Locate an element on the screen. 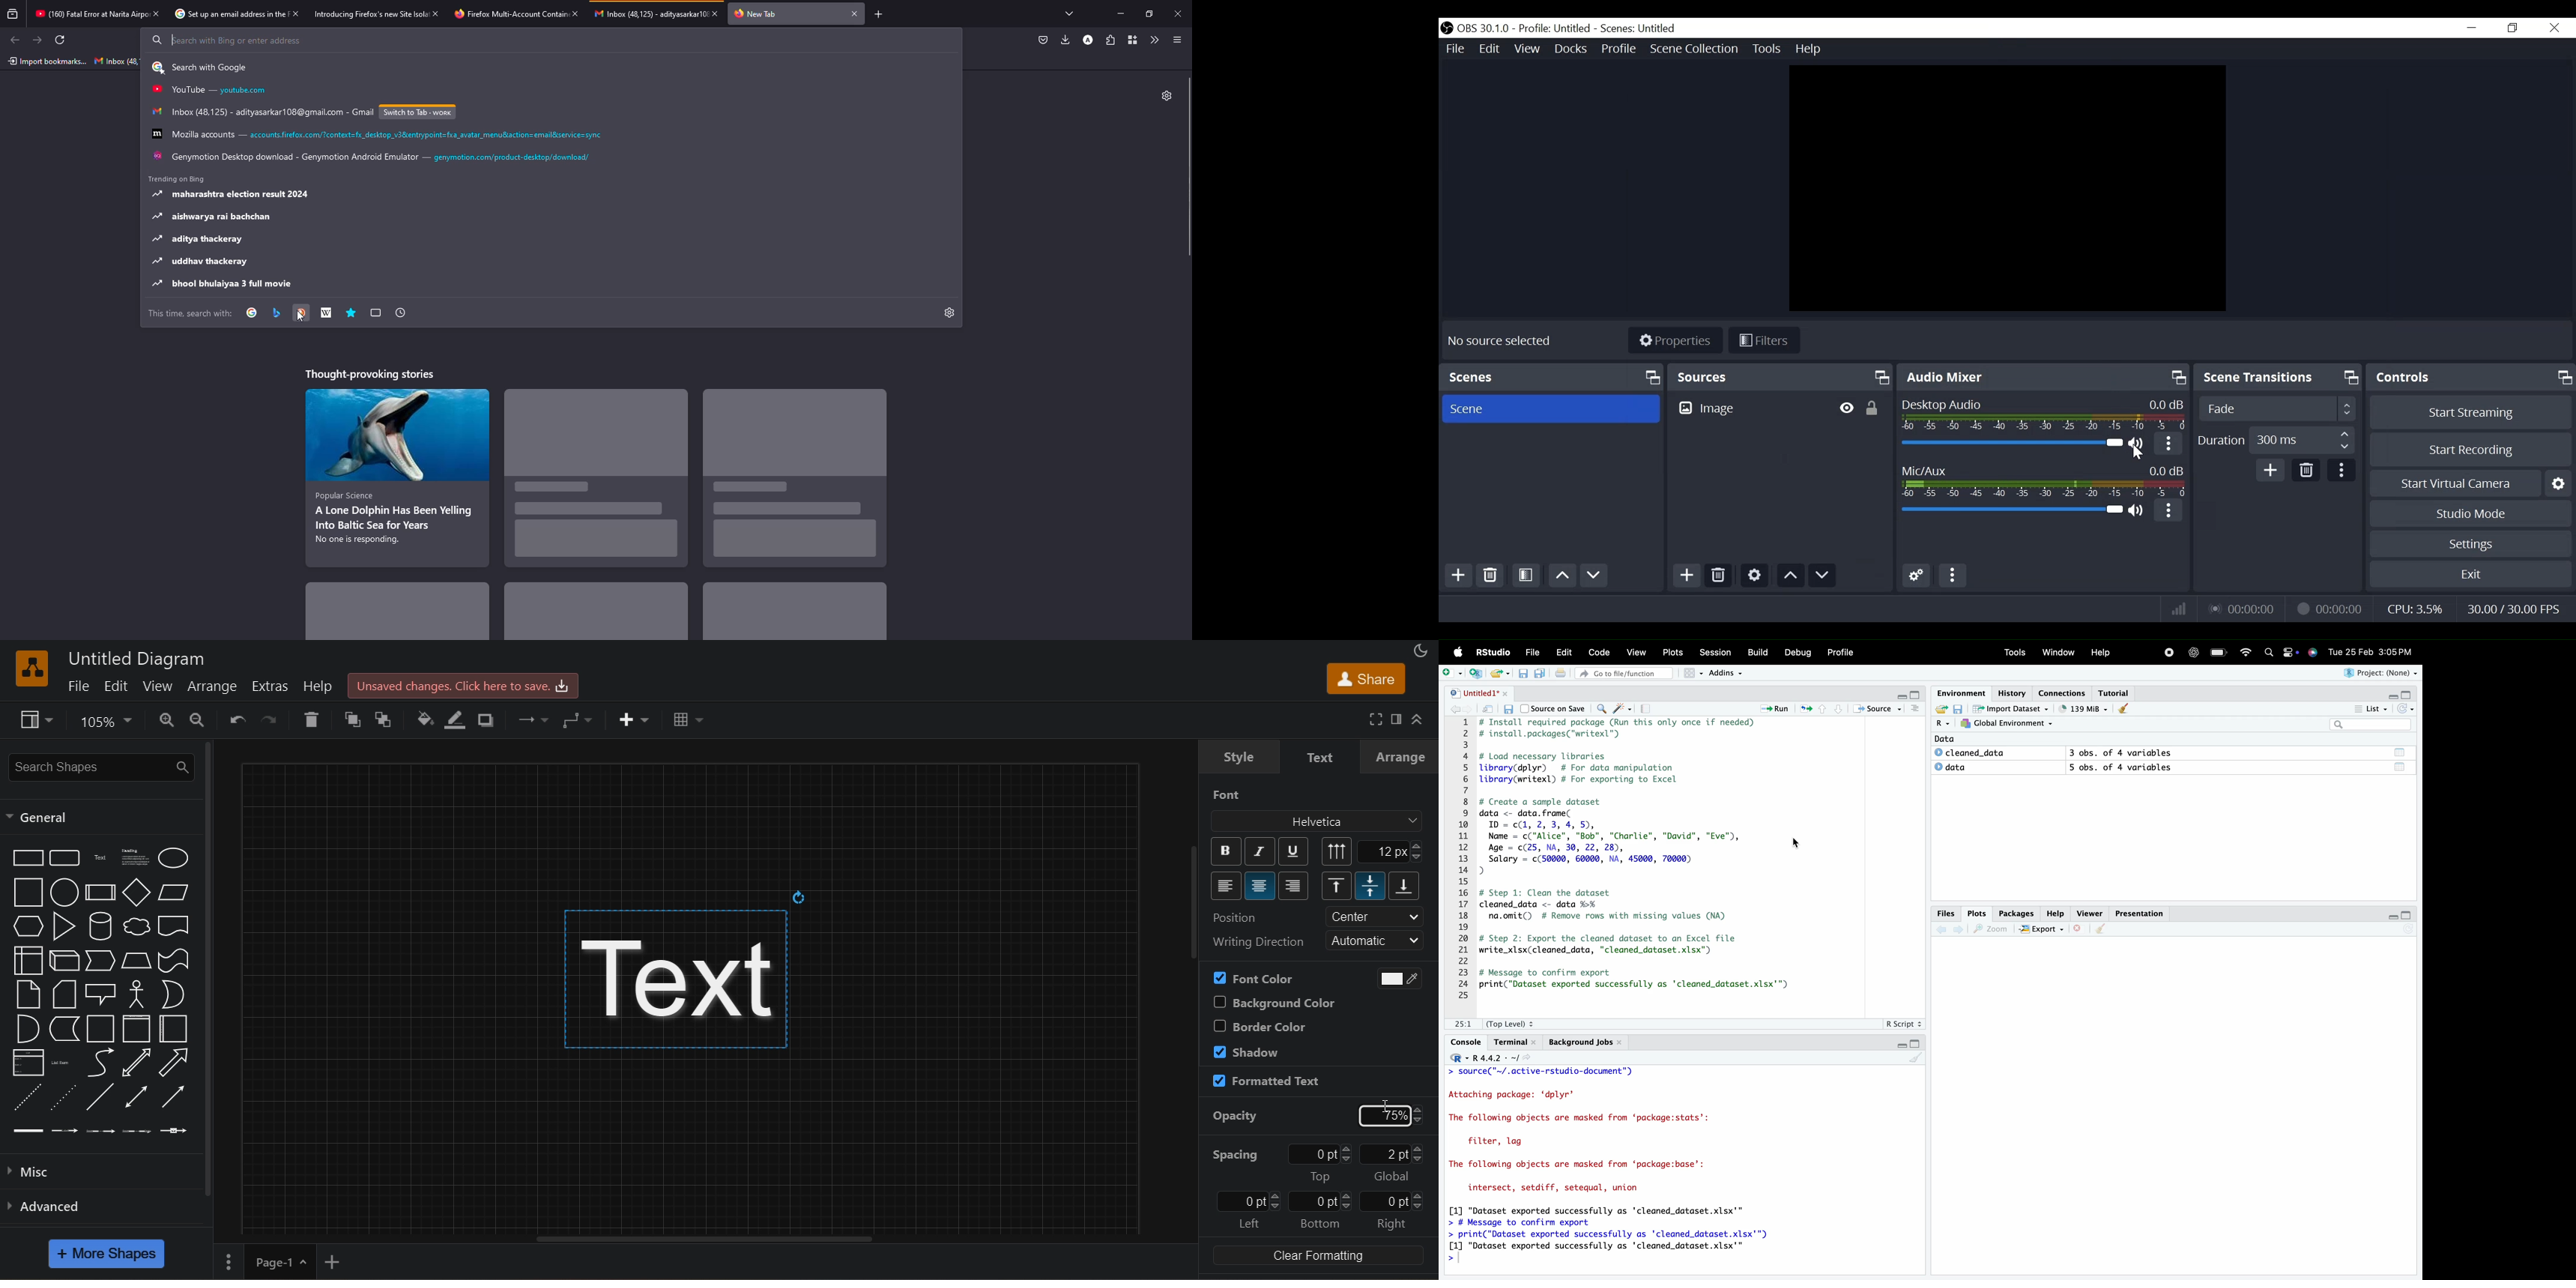 This screenshot has width=2576, height=1288. (un)lock is located at coordinates (1877, 408).